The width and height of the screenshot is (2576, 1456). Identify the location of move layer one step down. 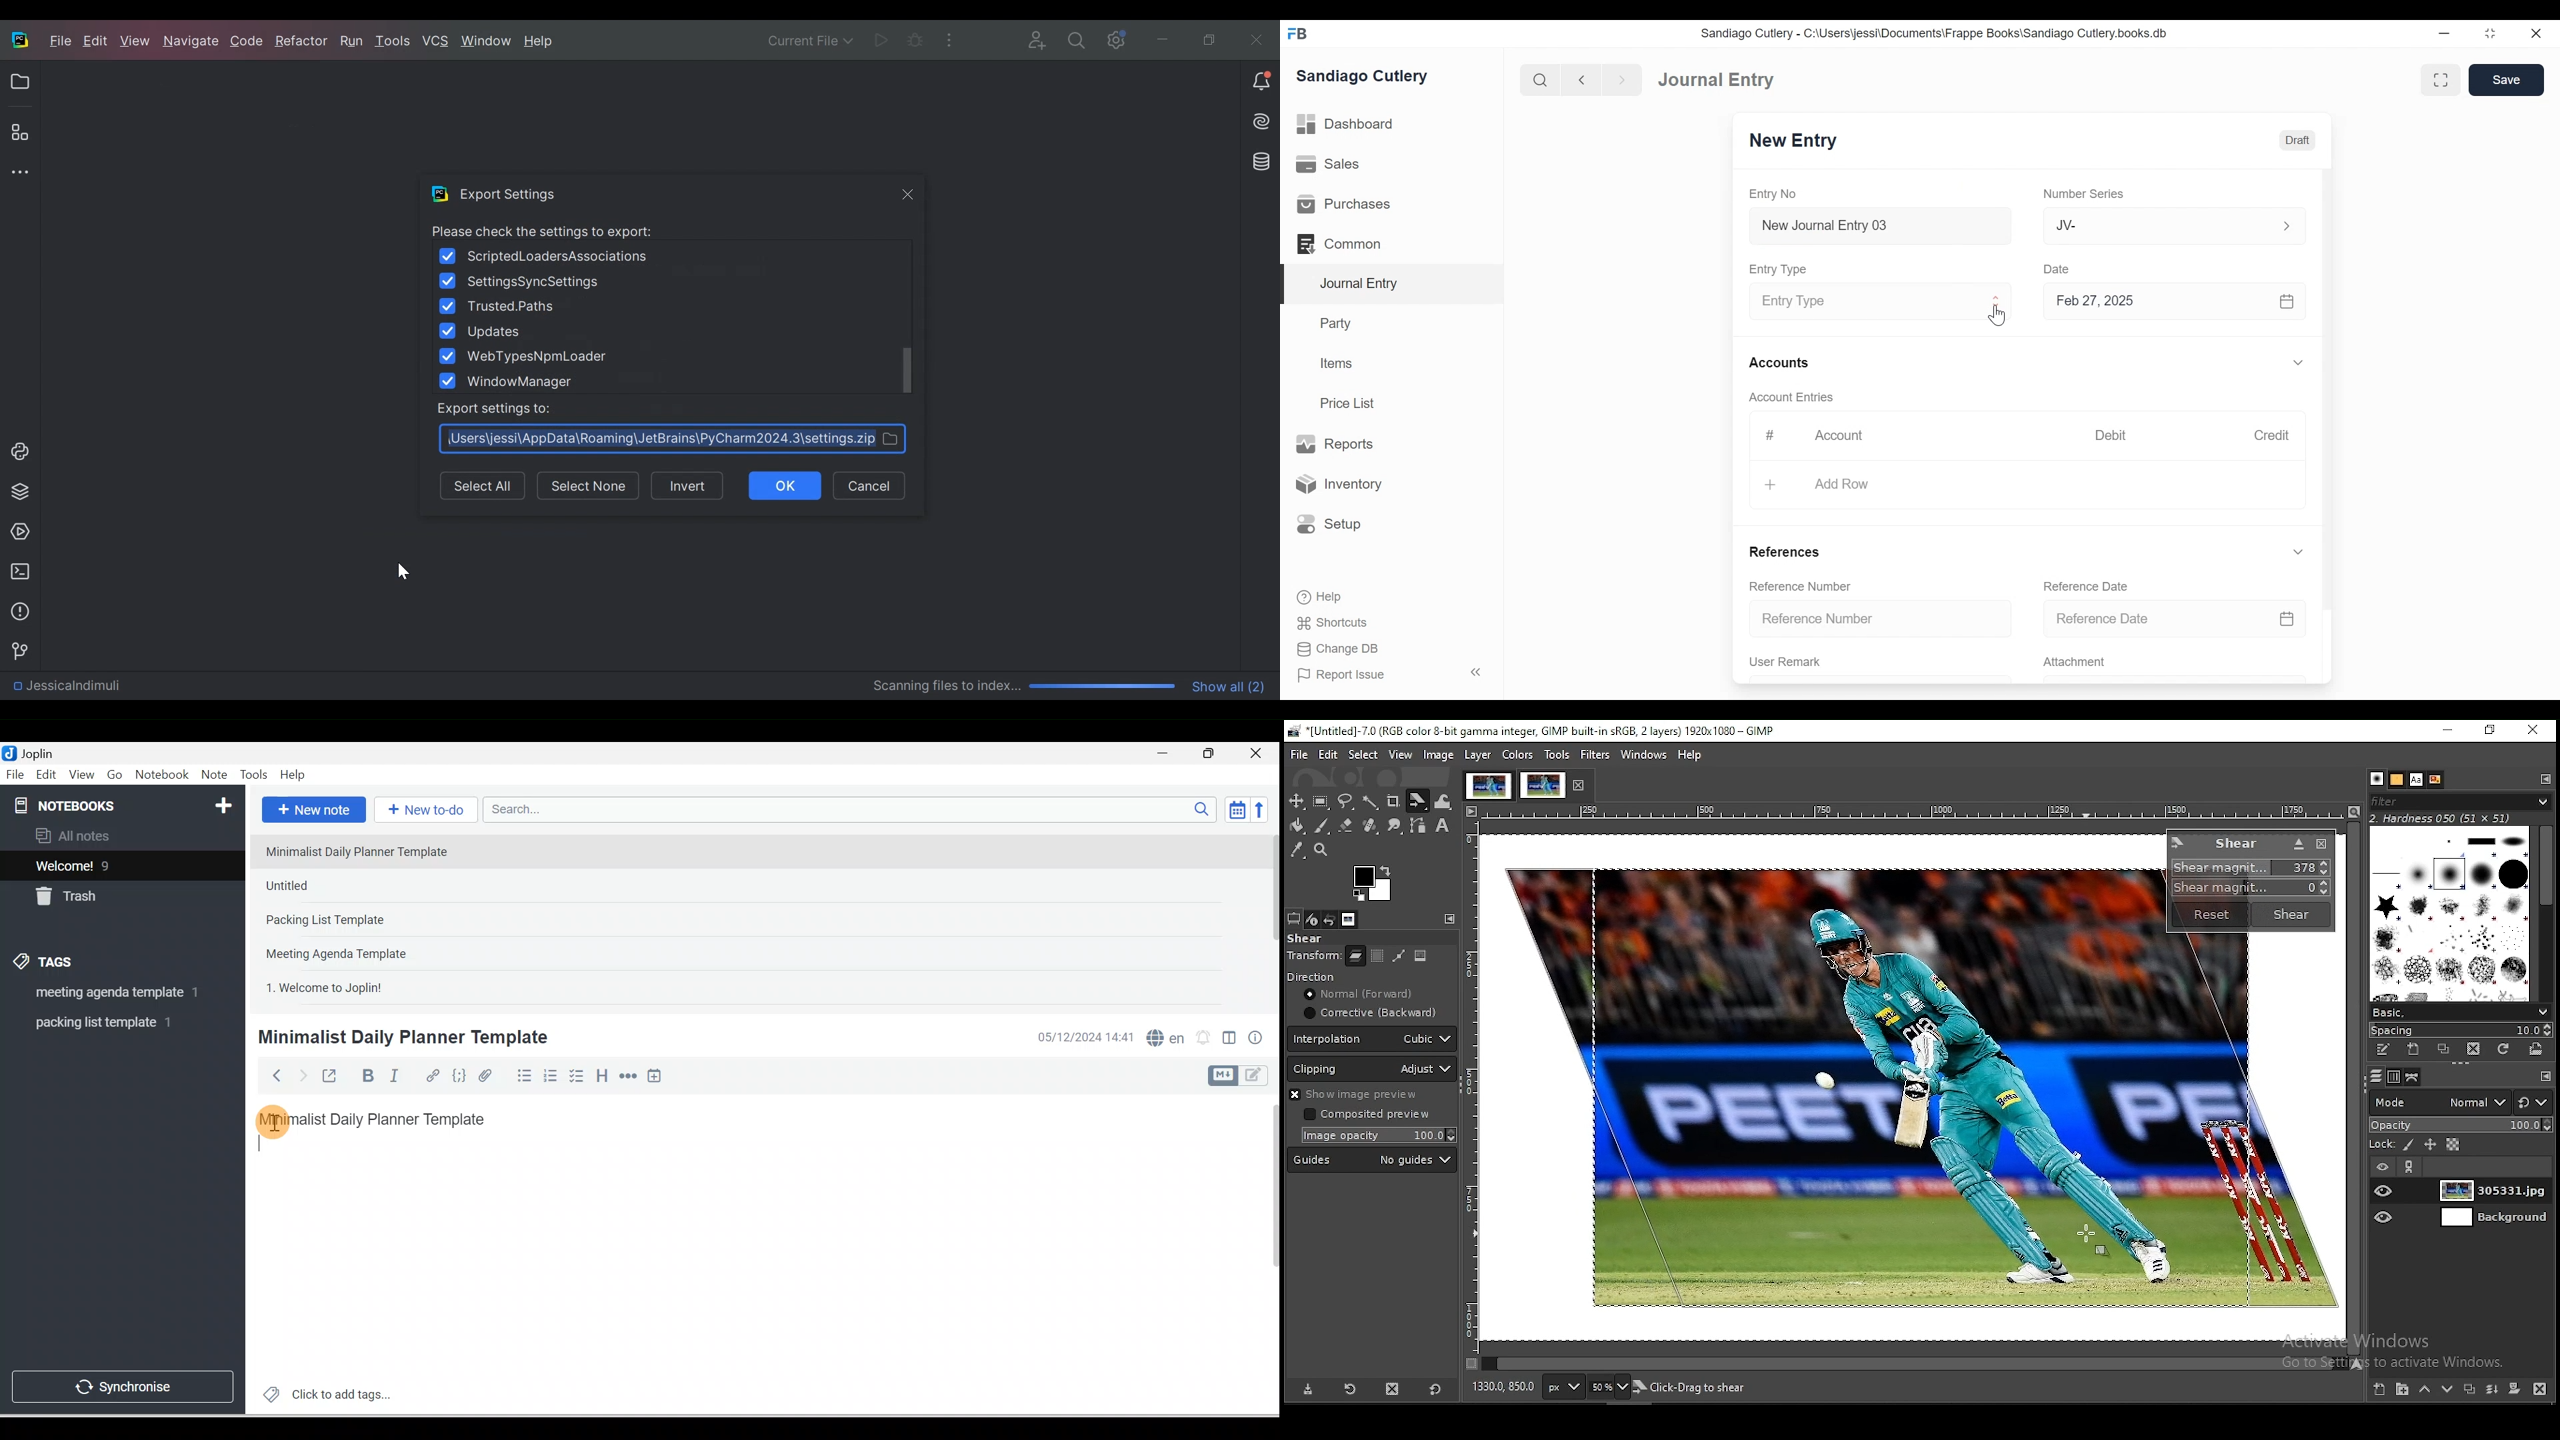
(2449, 1390).